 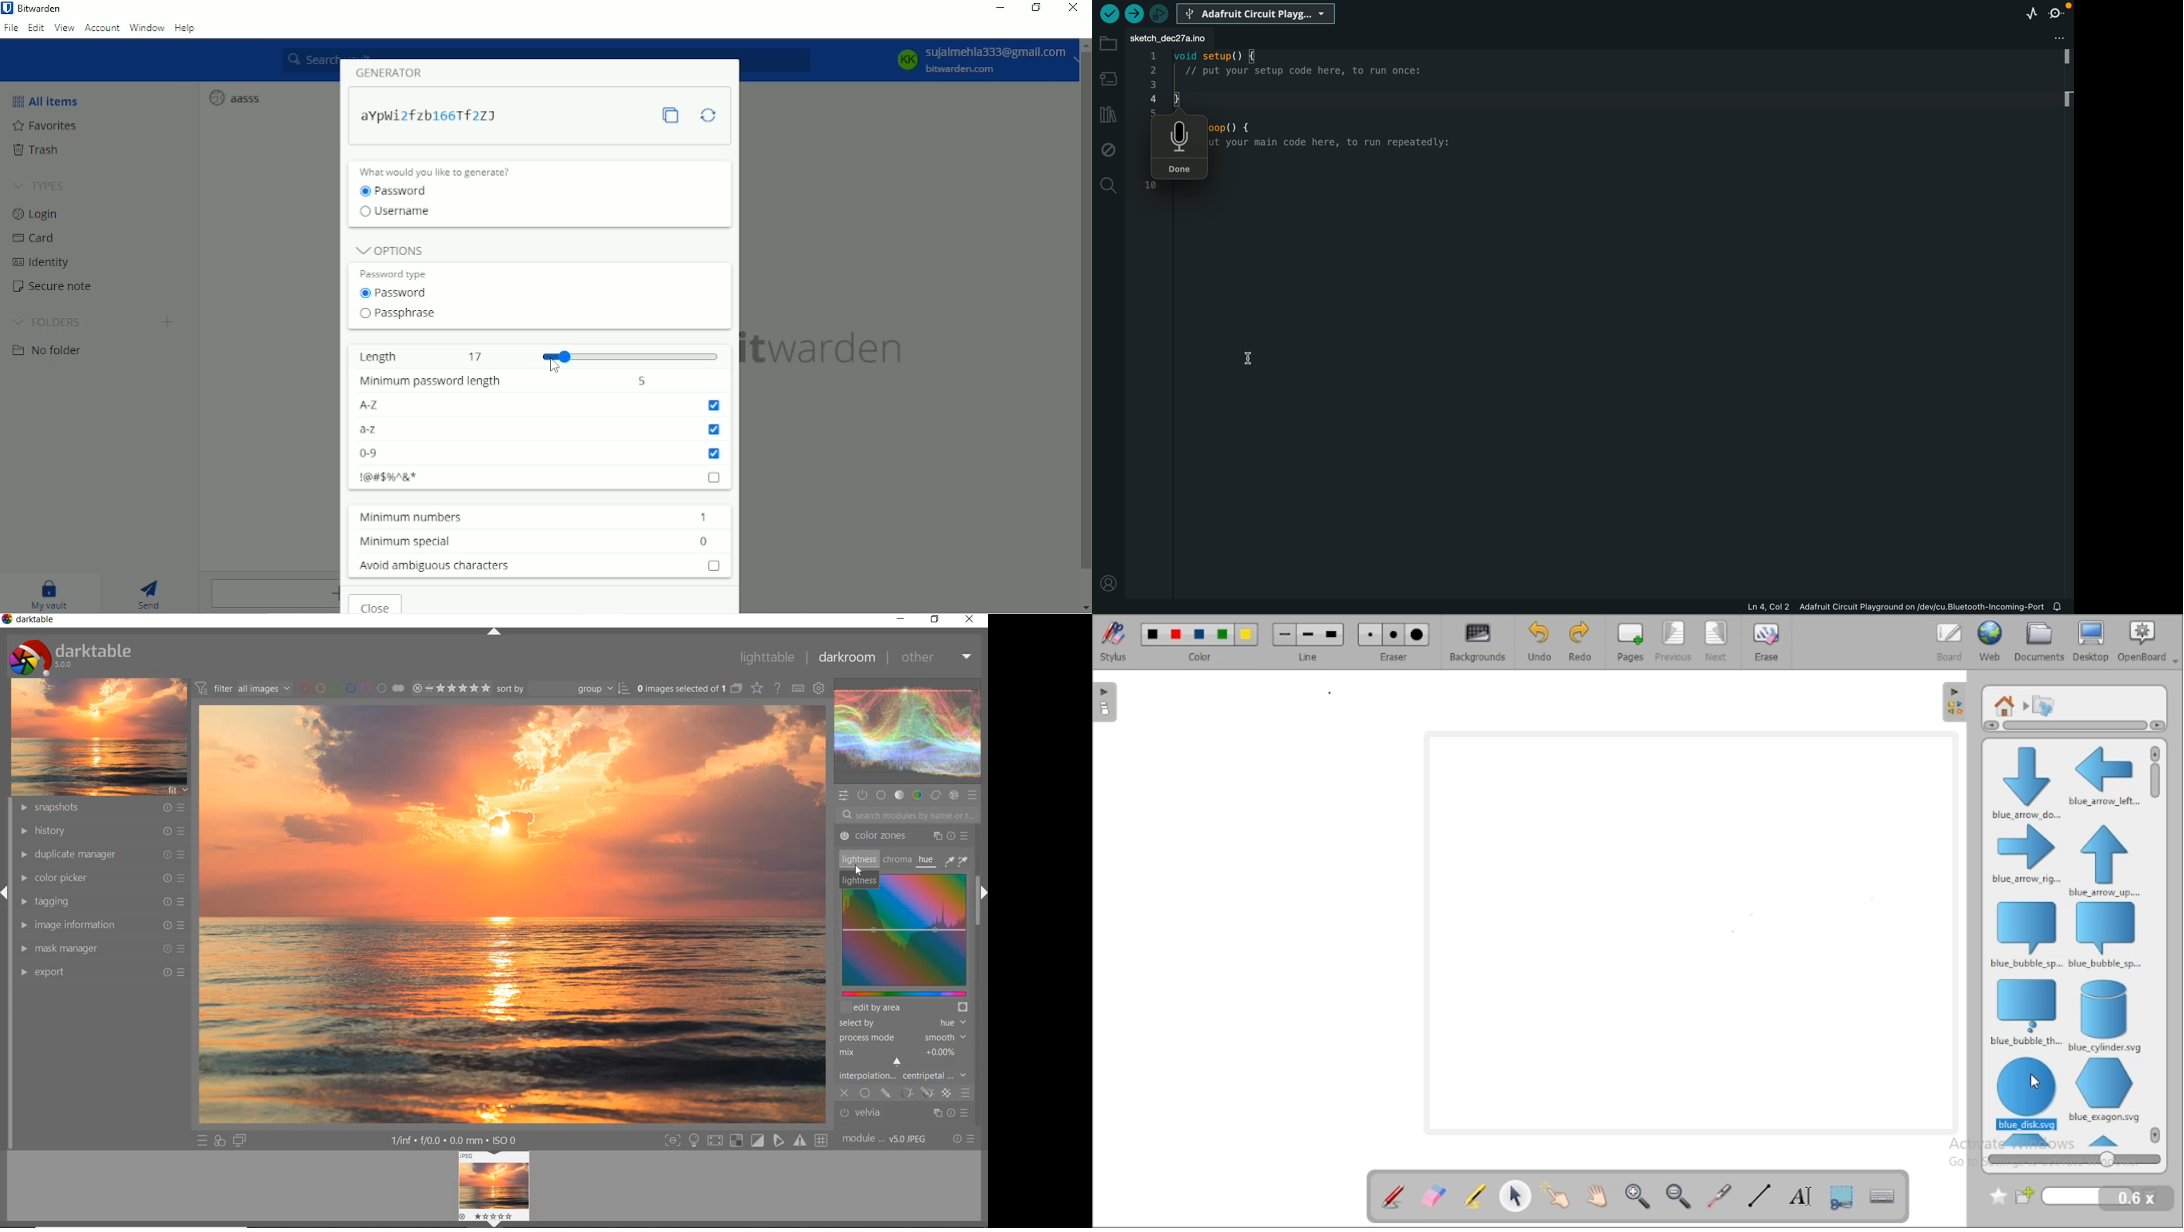 What do you see at coordinates (101, 900) in the screenshot?
I see `TAGGING` at bounding box center [101, 900].